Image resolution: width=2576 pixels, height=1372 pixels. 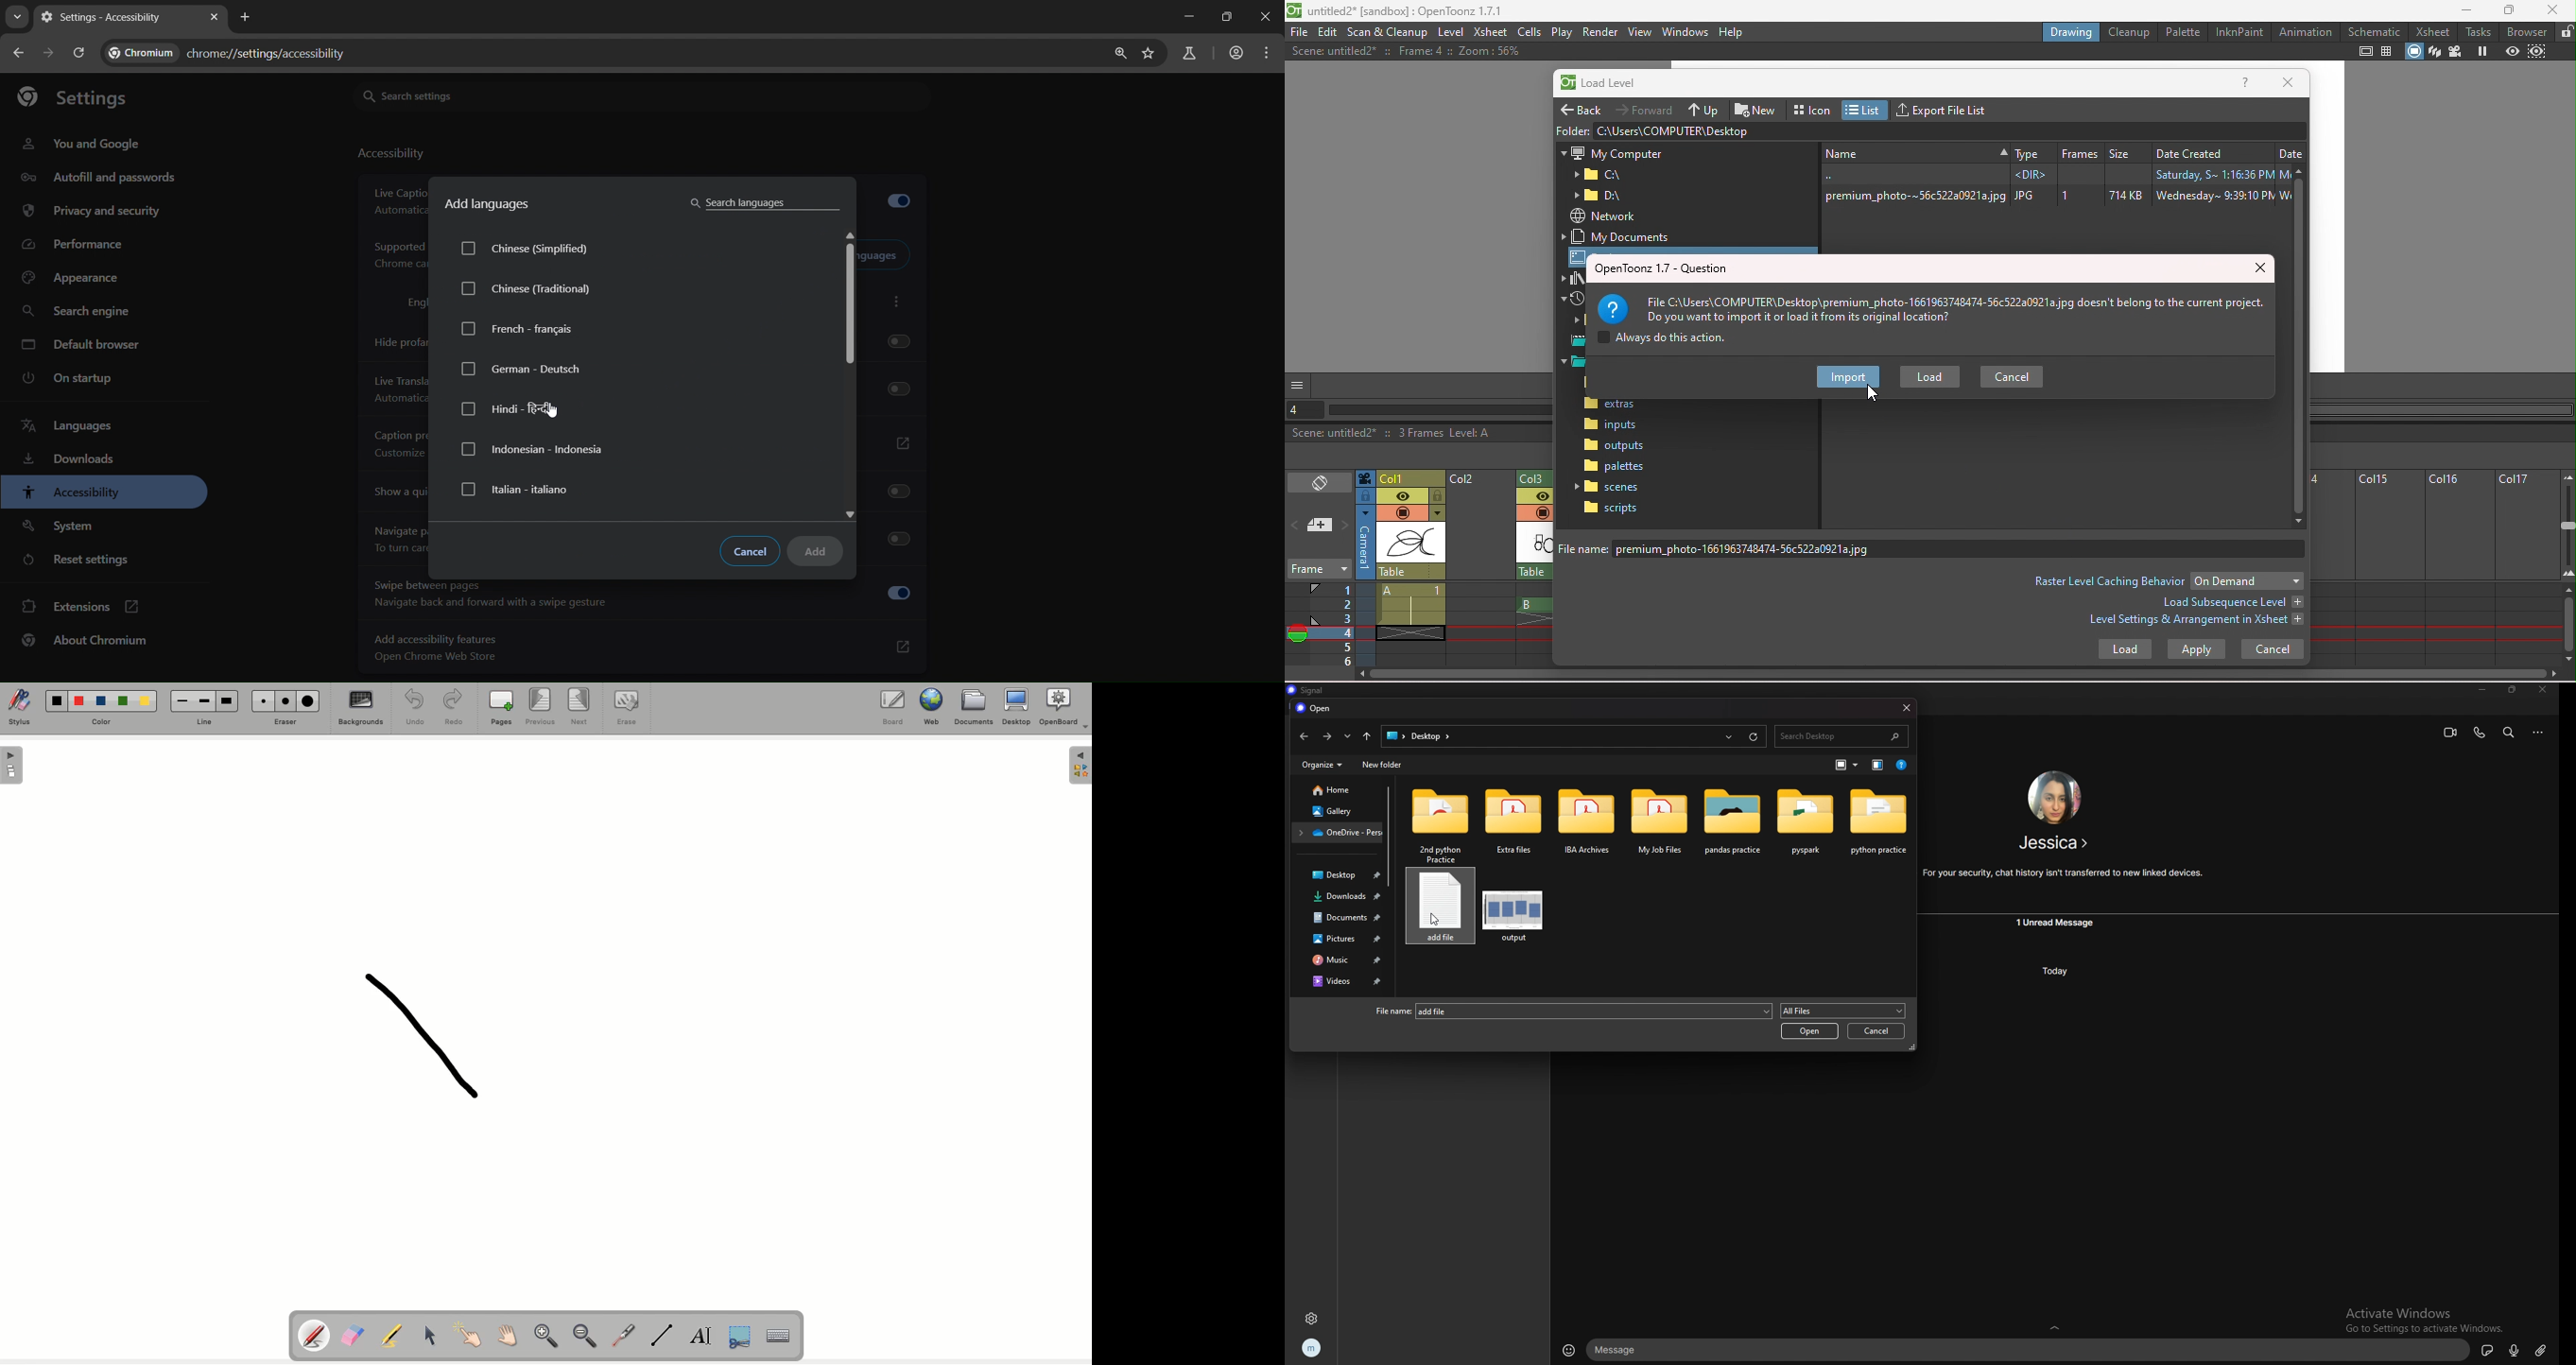 I want to click on Undo, so click(x=413, y=707).